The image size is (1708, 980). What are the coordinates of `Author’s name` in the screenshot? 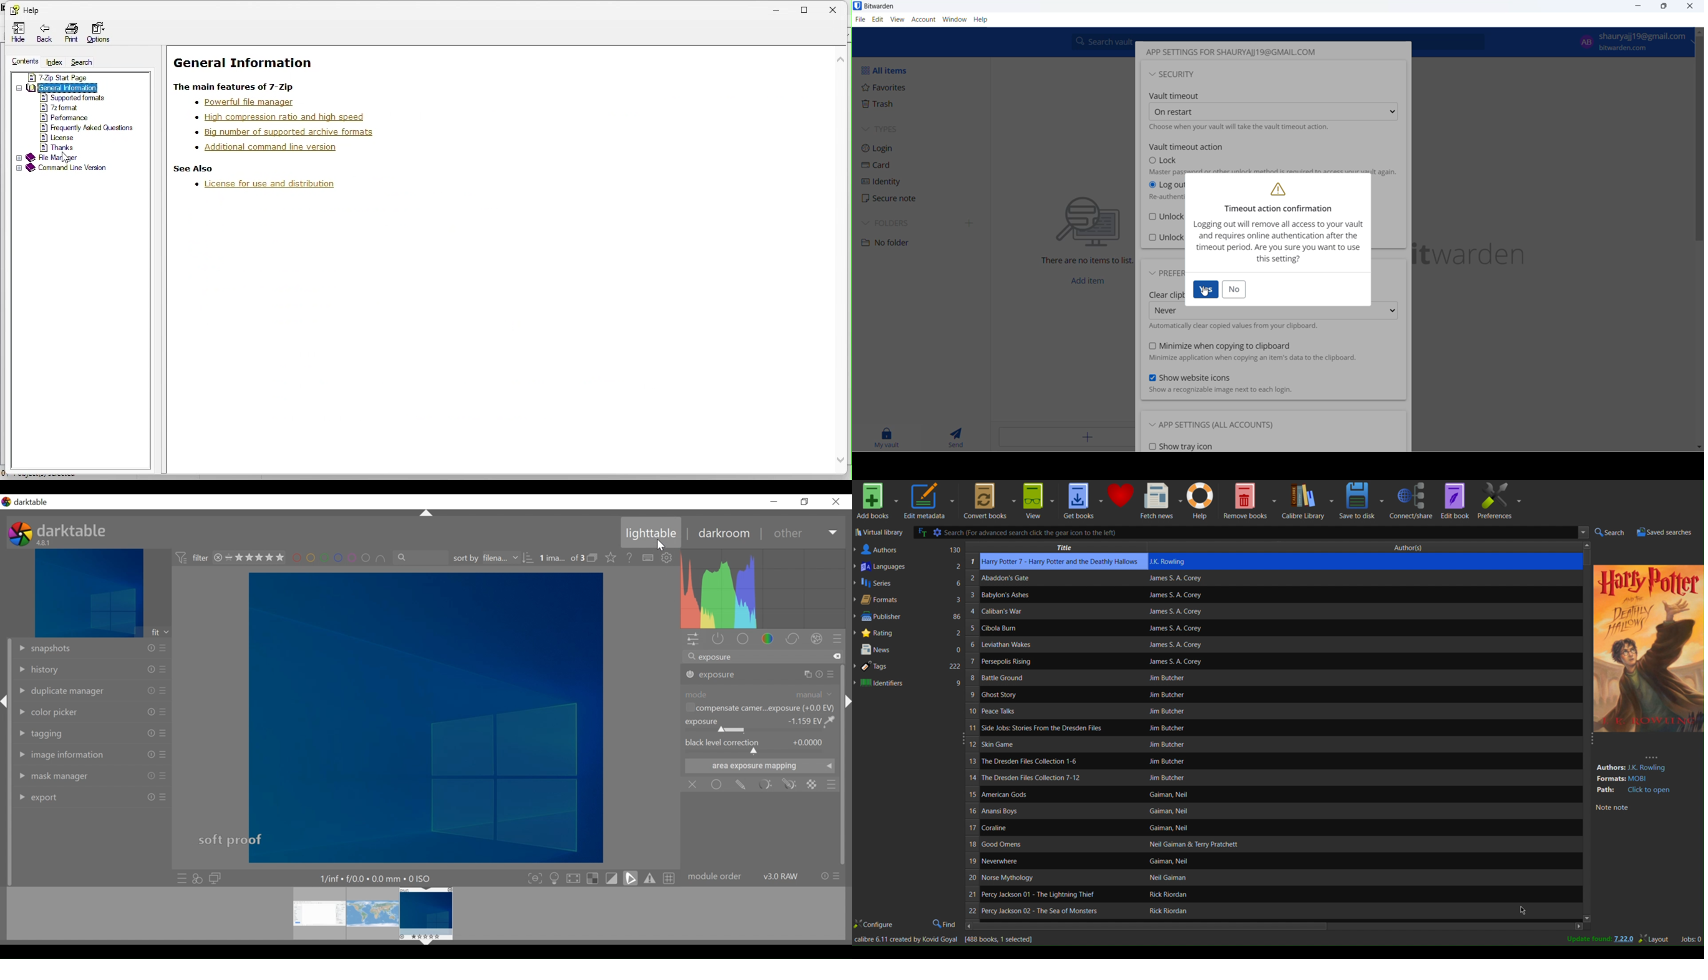 It's located at (1246, 745).